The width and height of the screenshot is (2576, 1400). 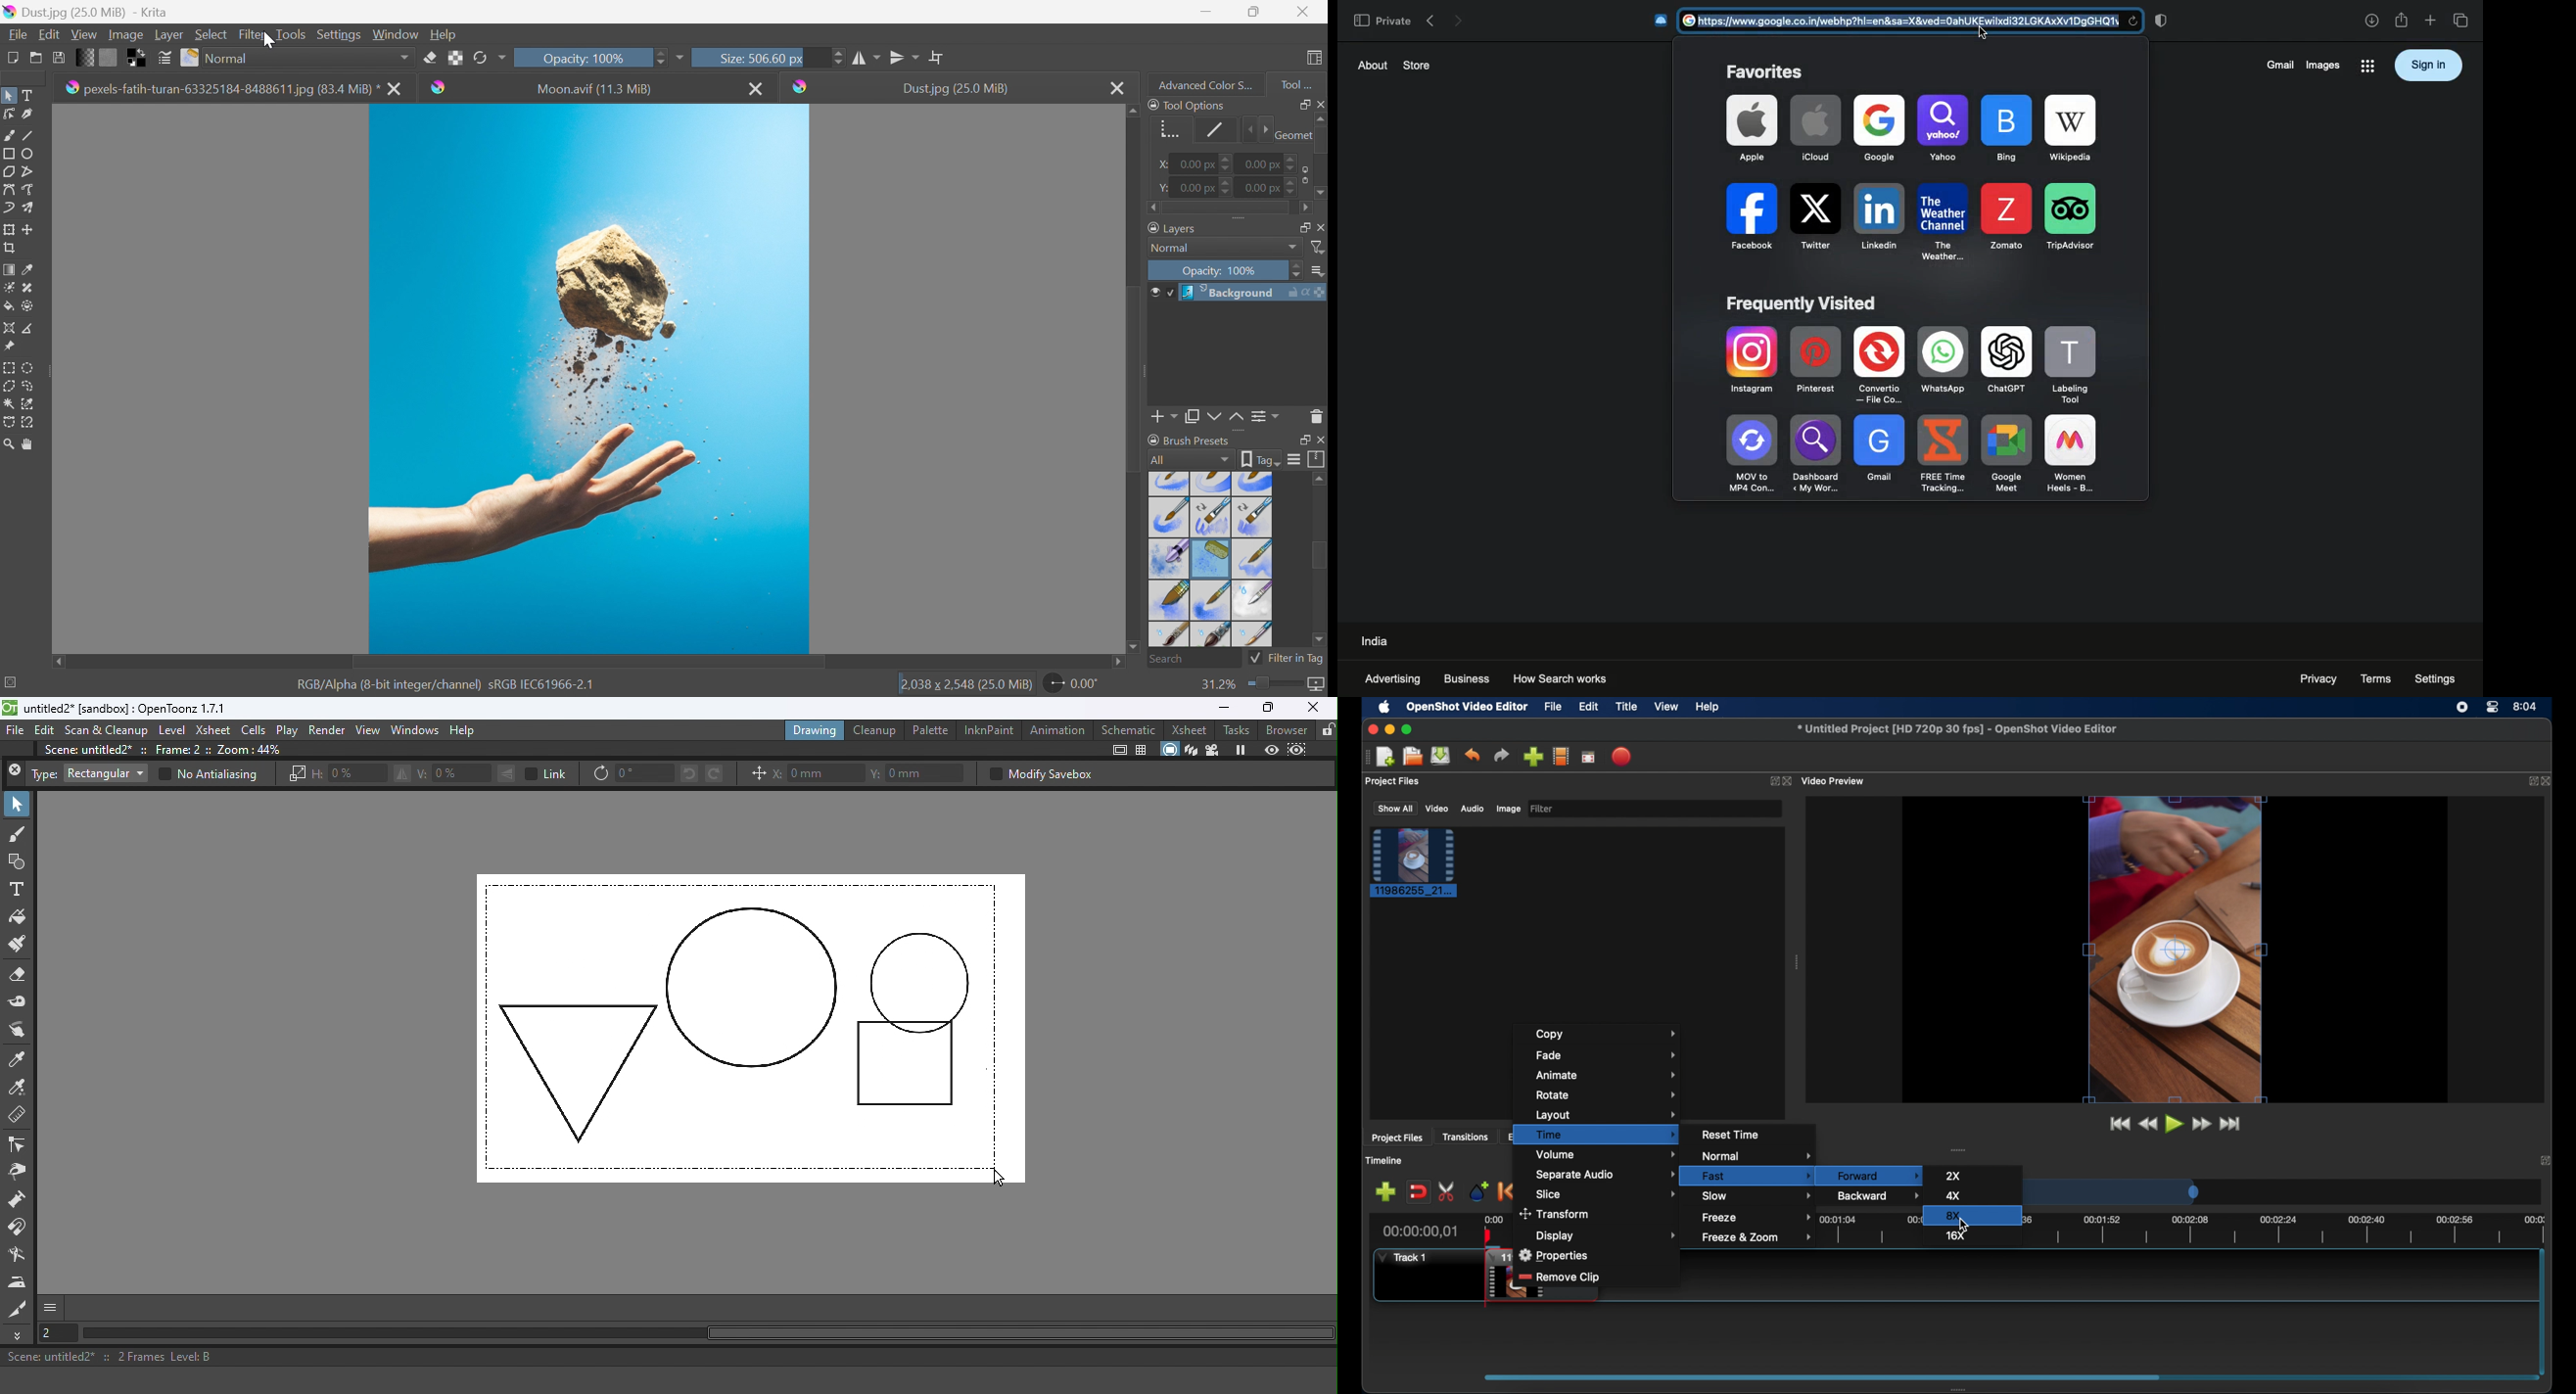 What do you see at coordinates (1473, 755) in the screenshot?
I see `undo` at bounding box center [1473, 755].